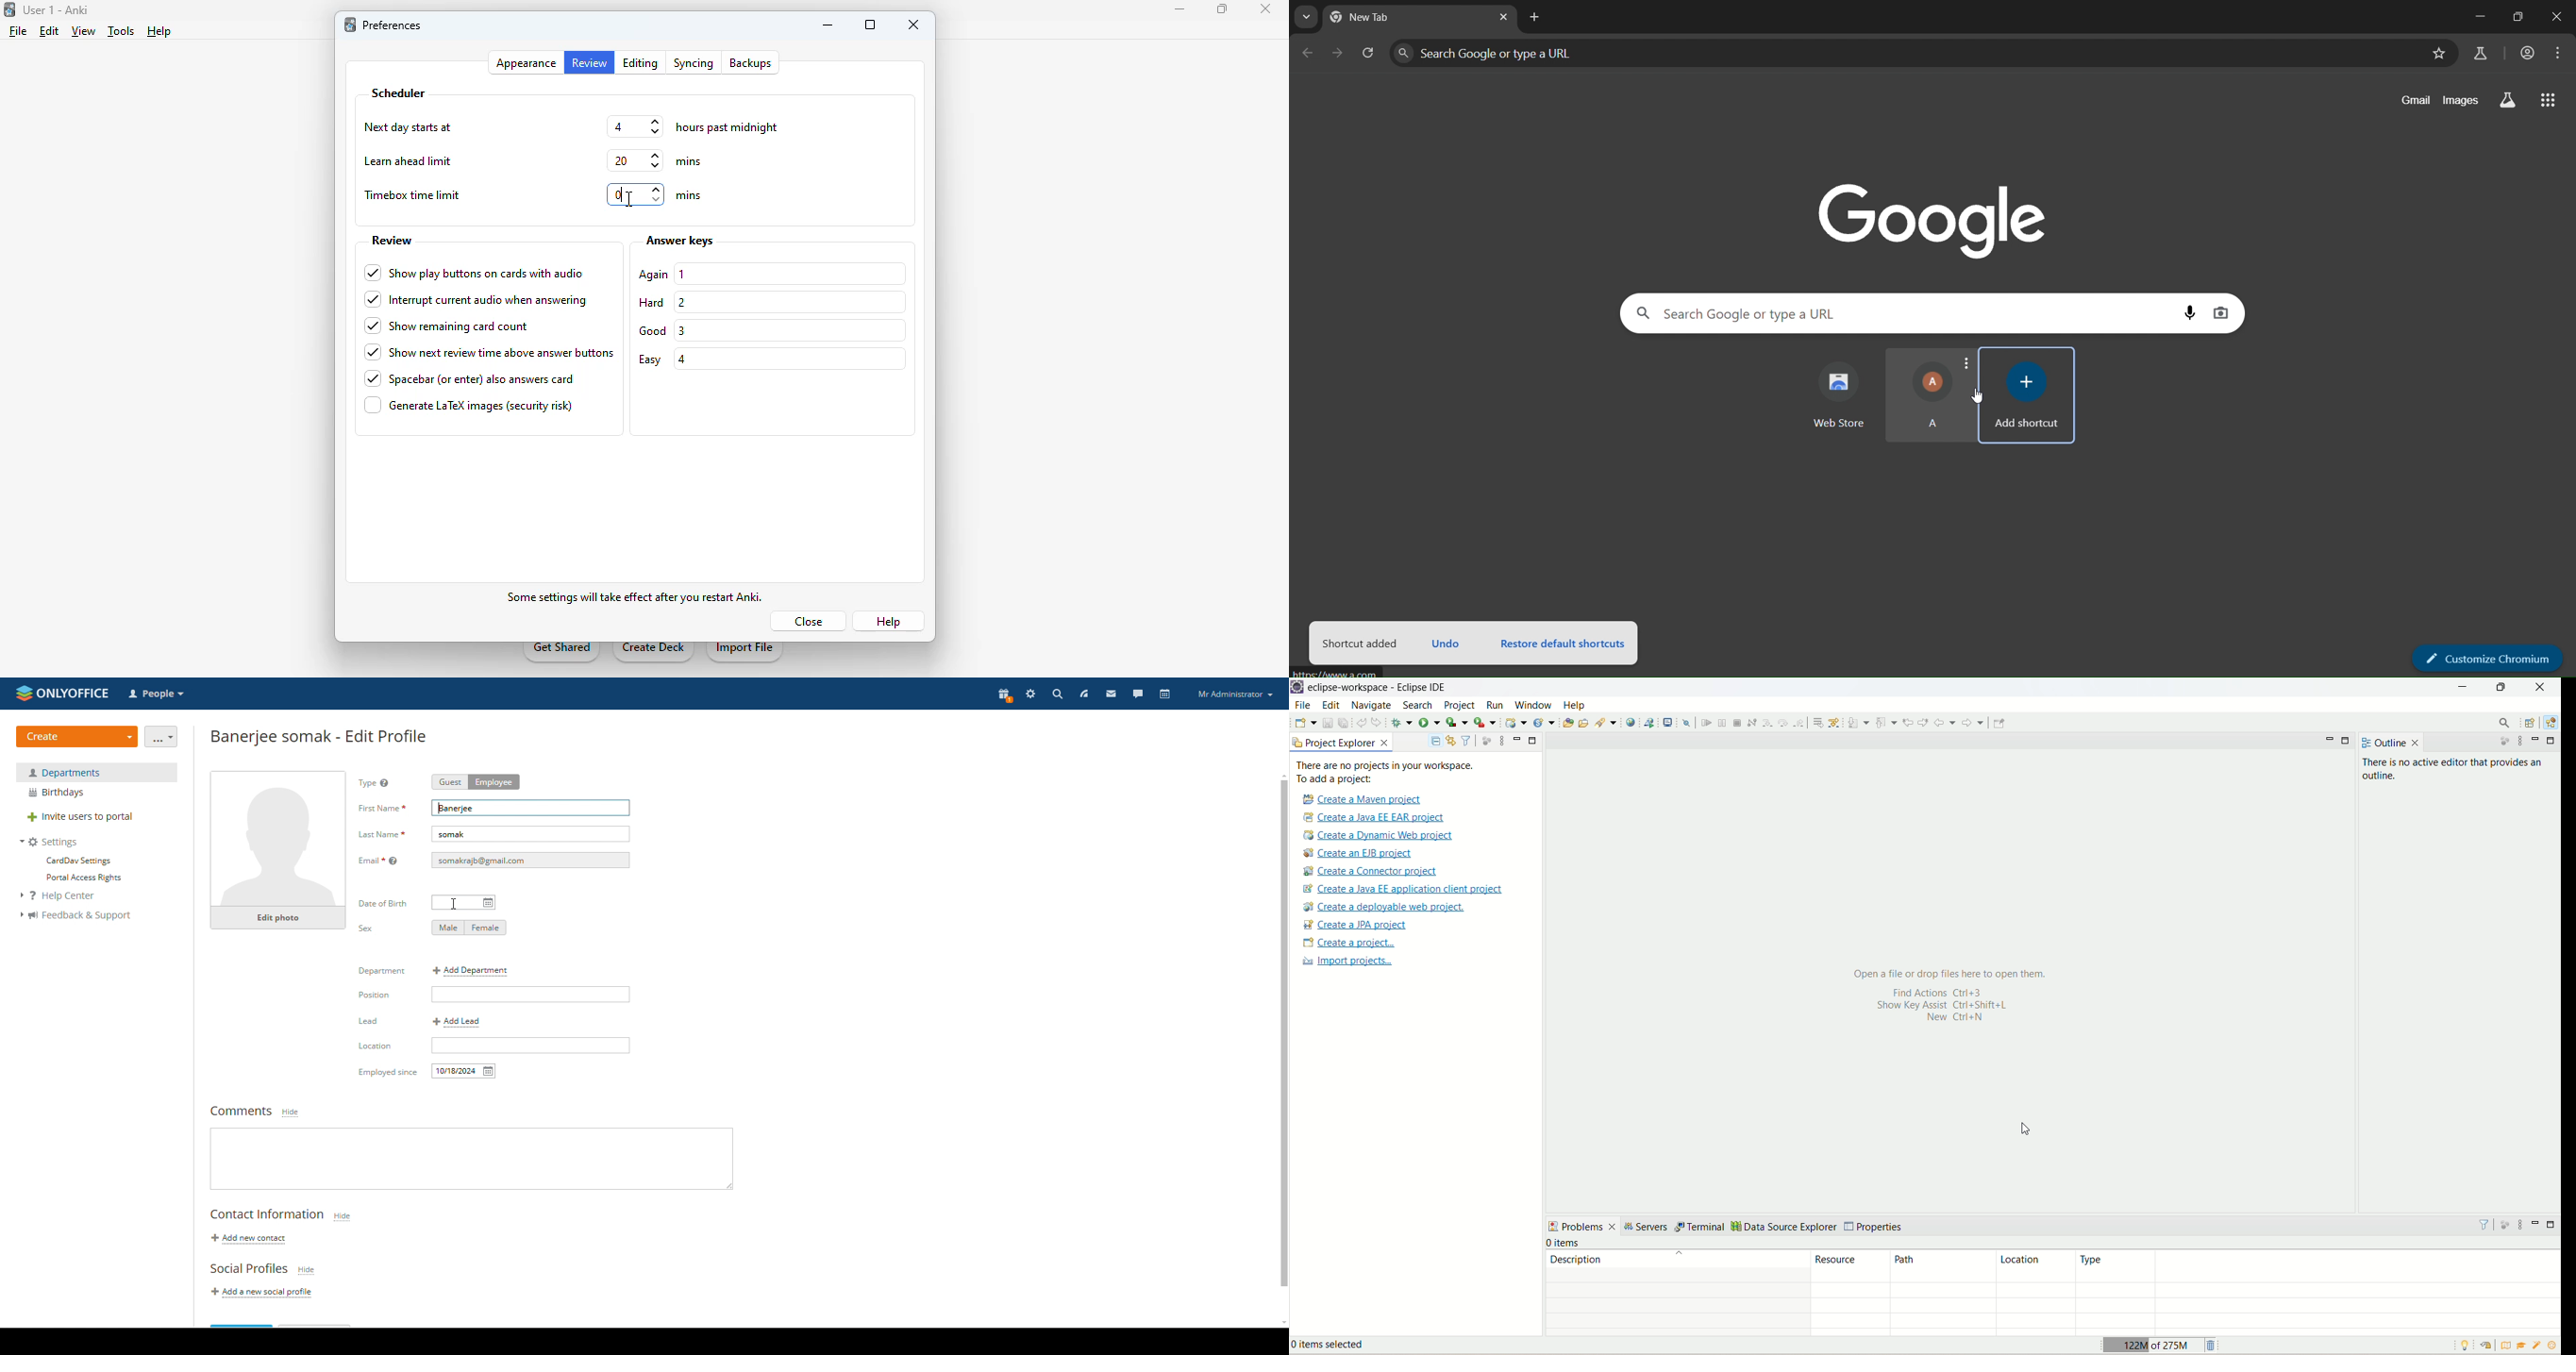  Describe the element at coordinates (399, 93) in the screenshot. I see `scheduler` at that location.